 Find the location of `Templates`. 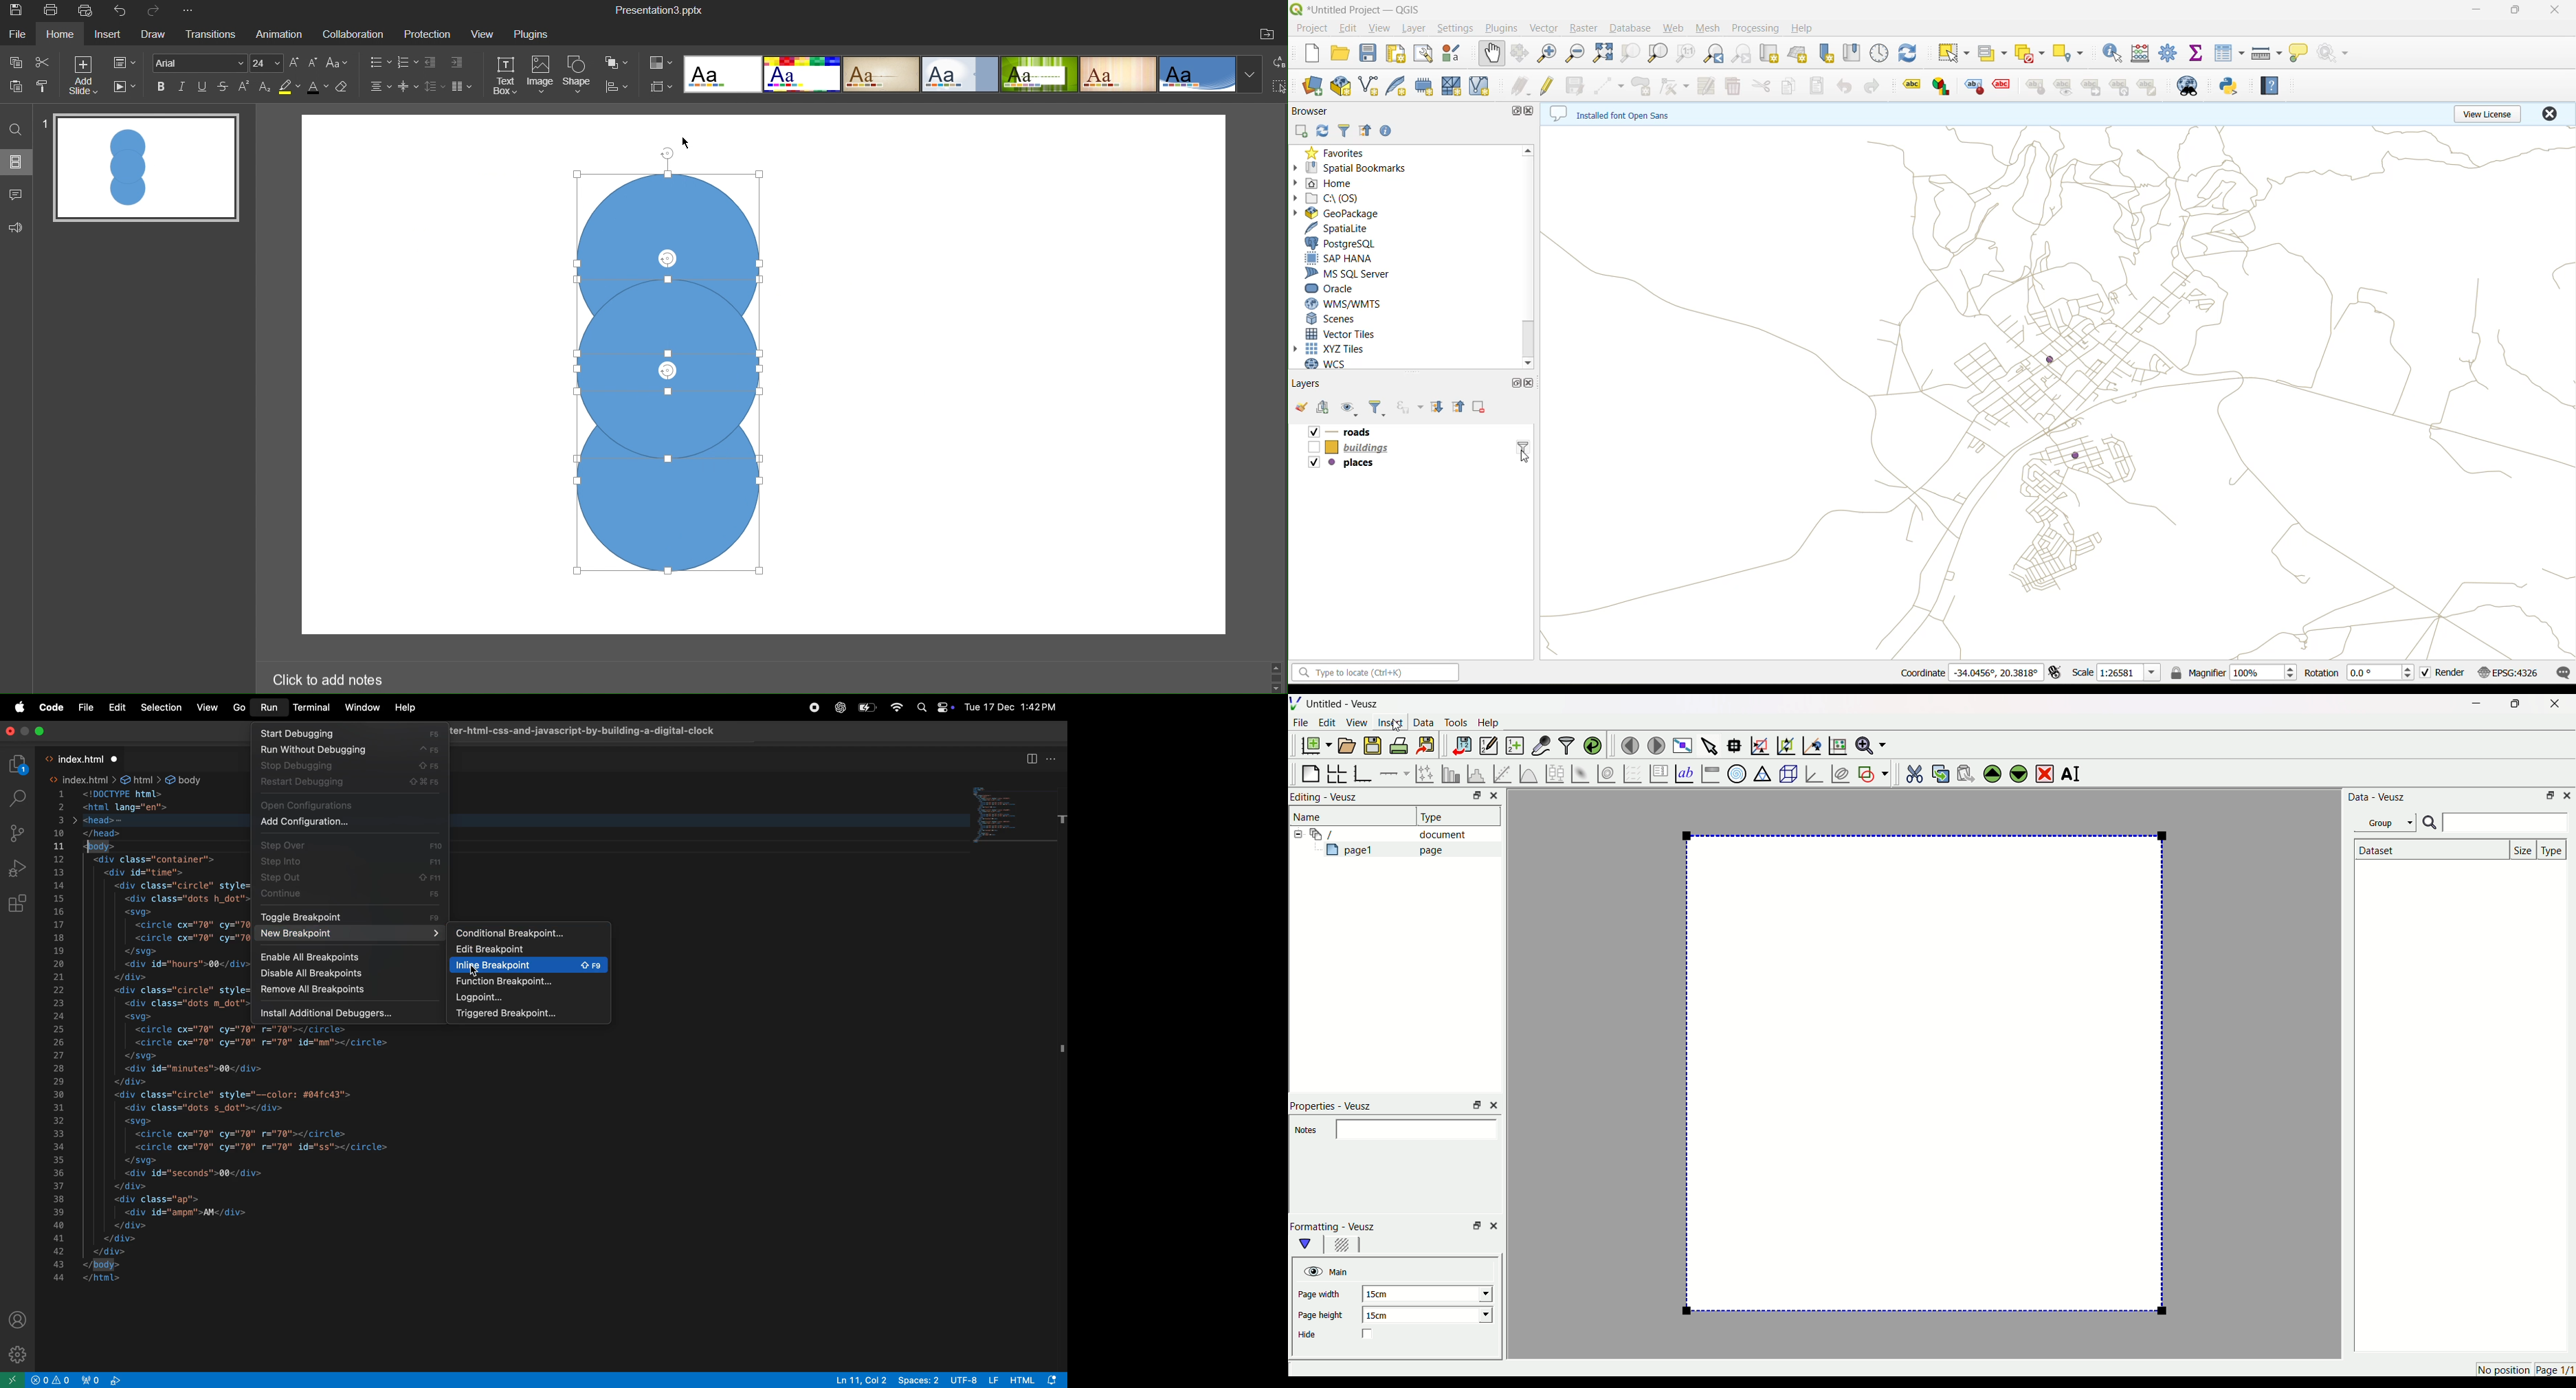

Templates is located at coordinates (973, 77).